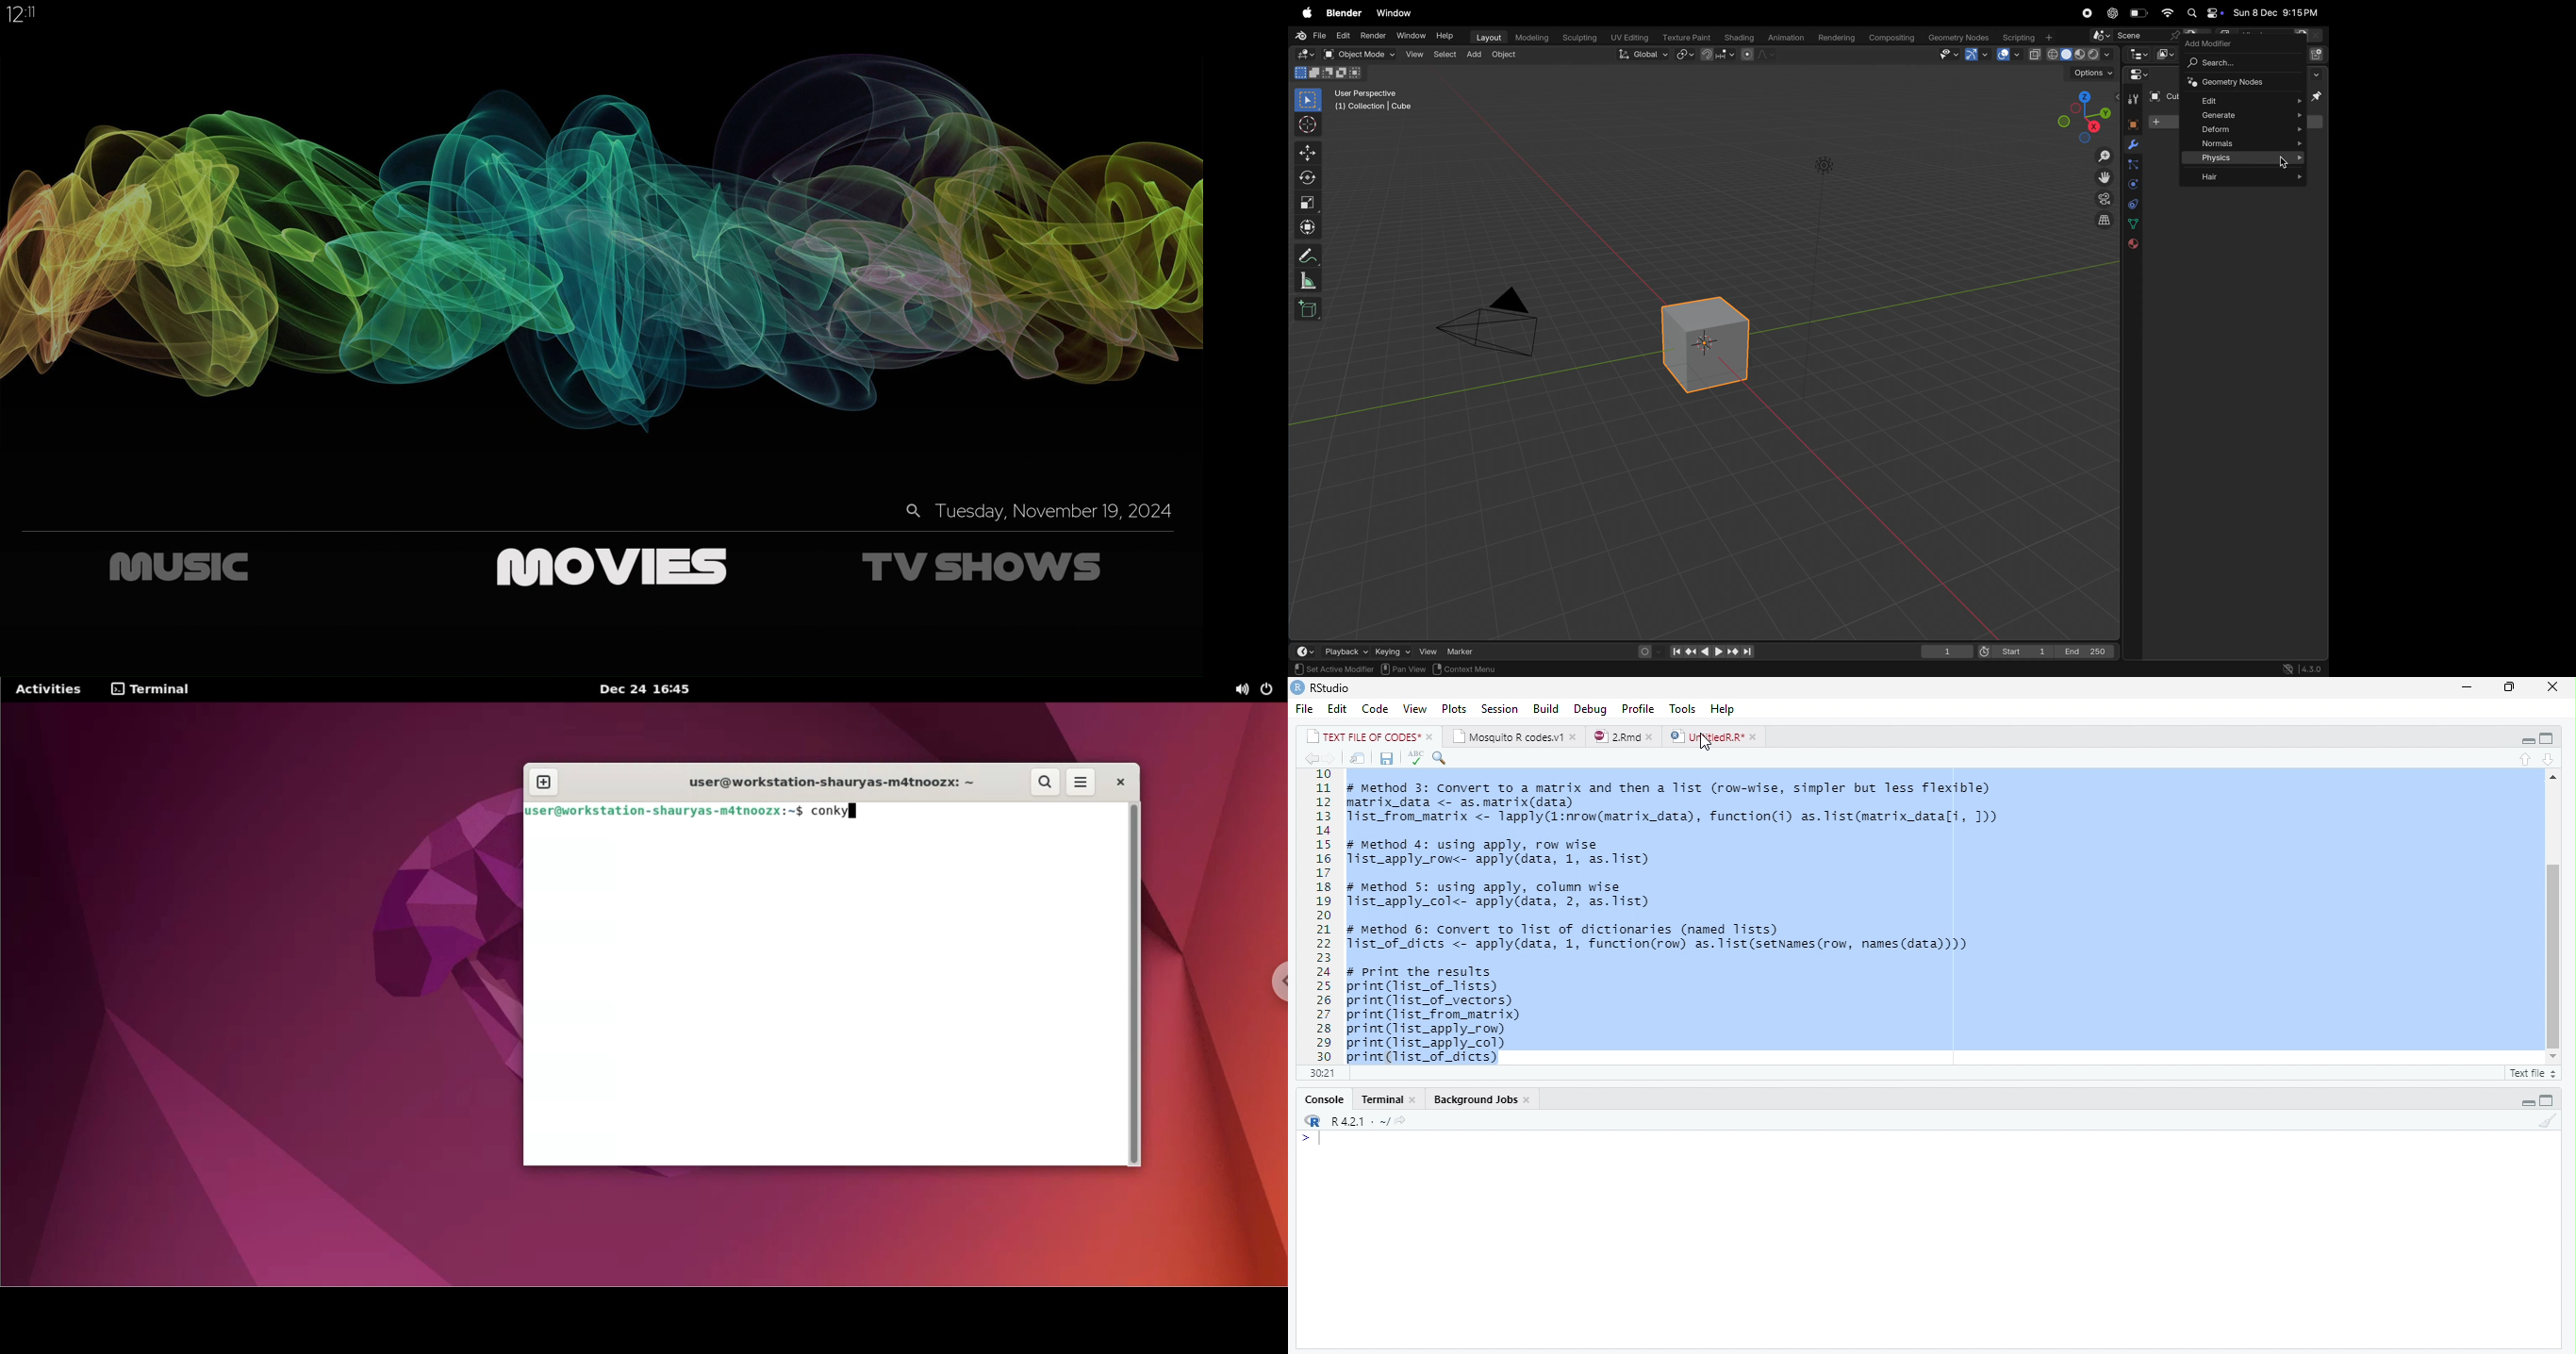  I want to click on Tools, so click(1685, 708).